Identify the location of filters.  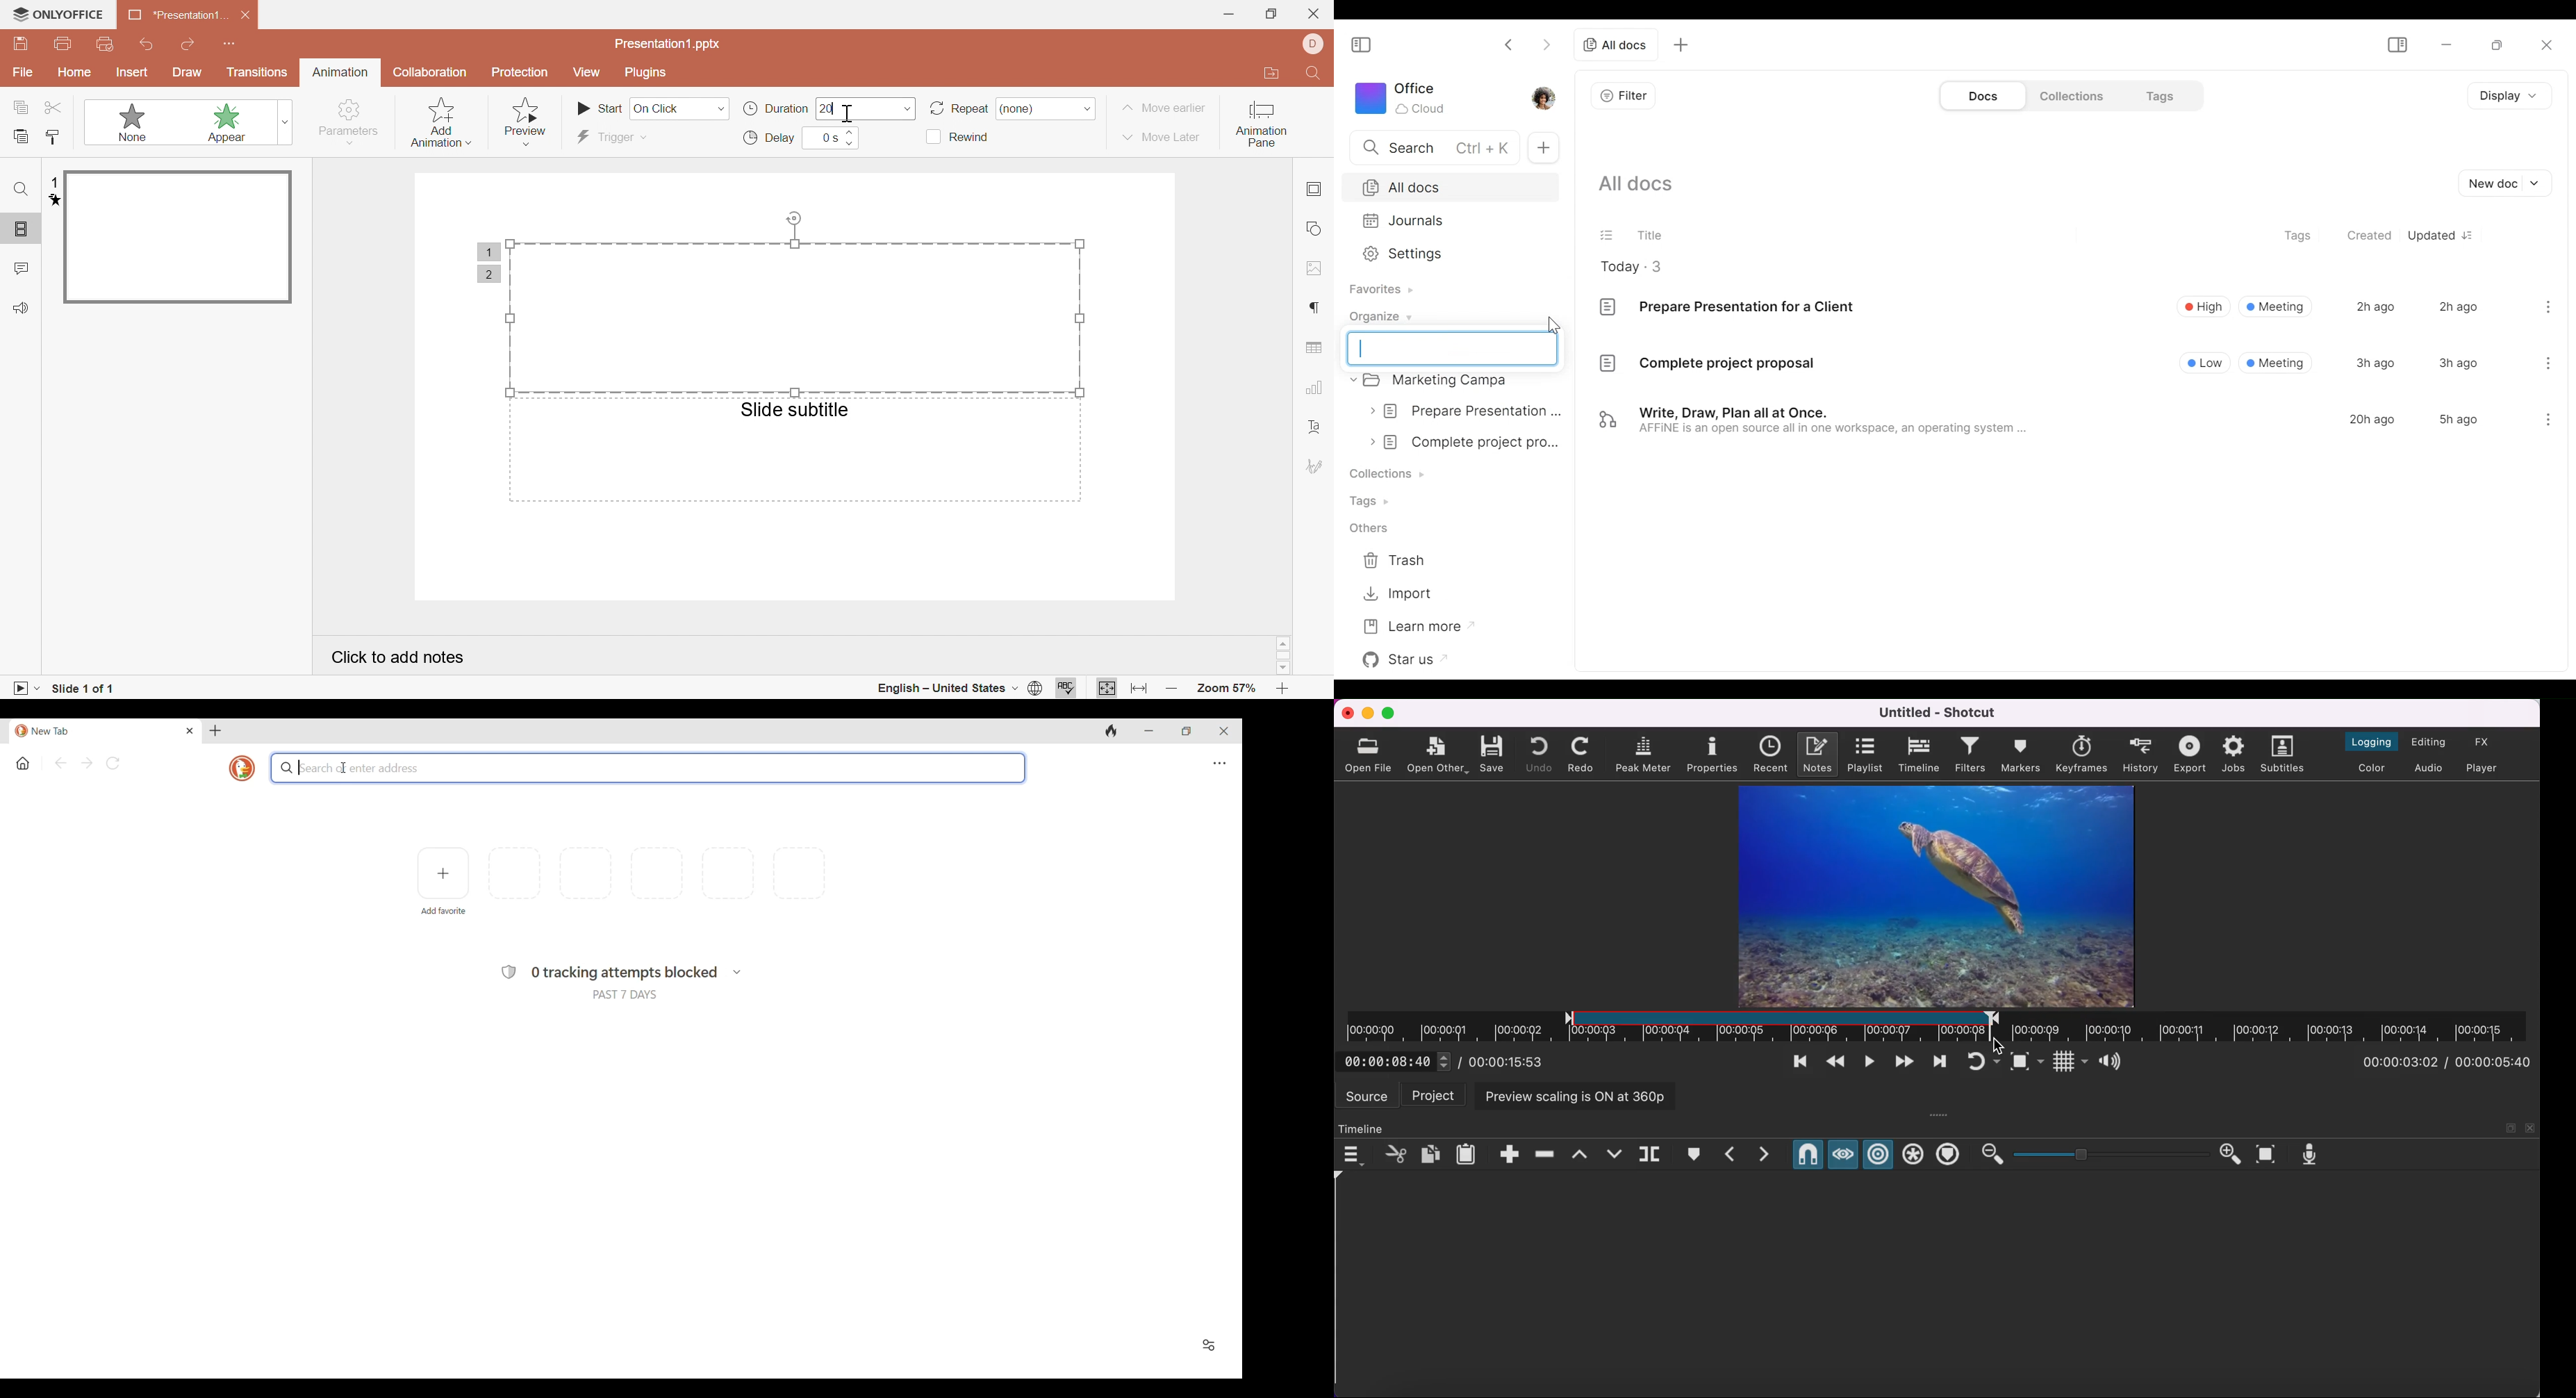
(1971, 755).